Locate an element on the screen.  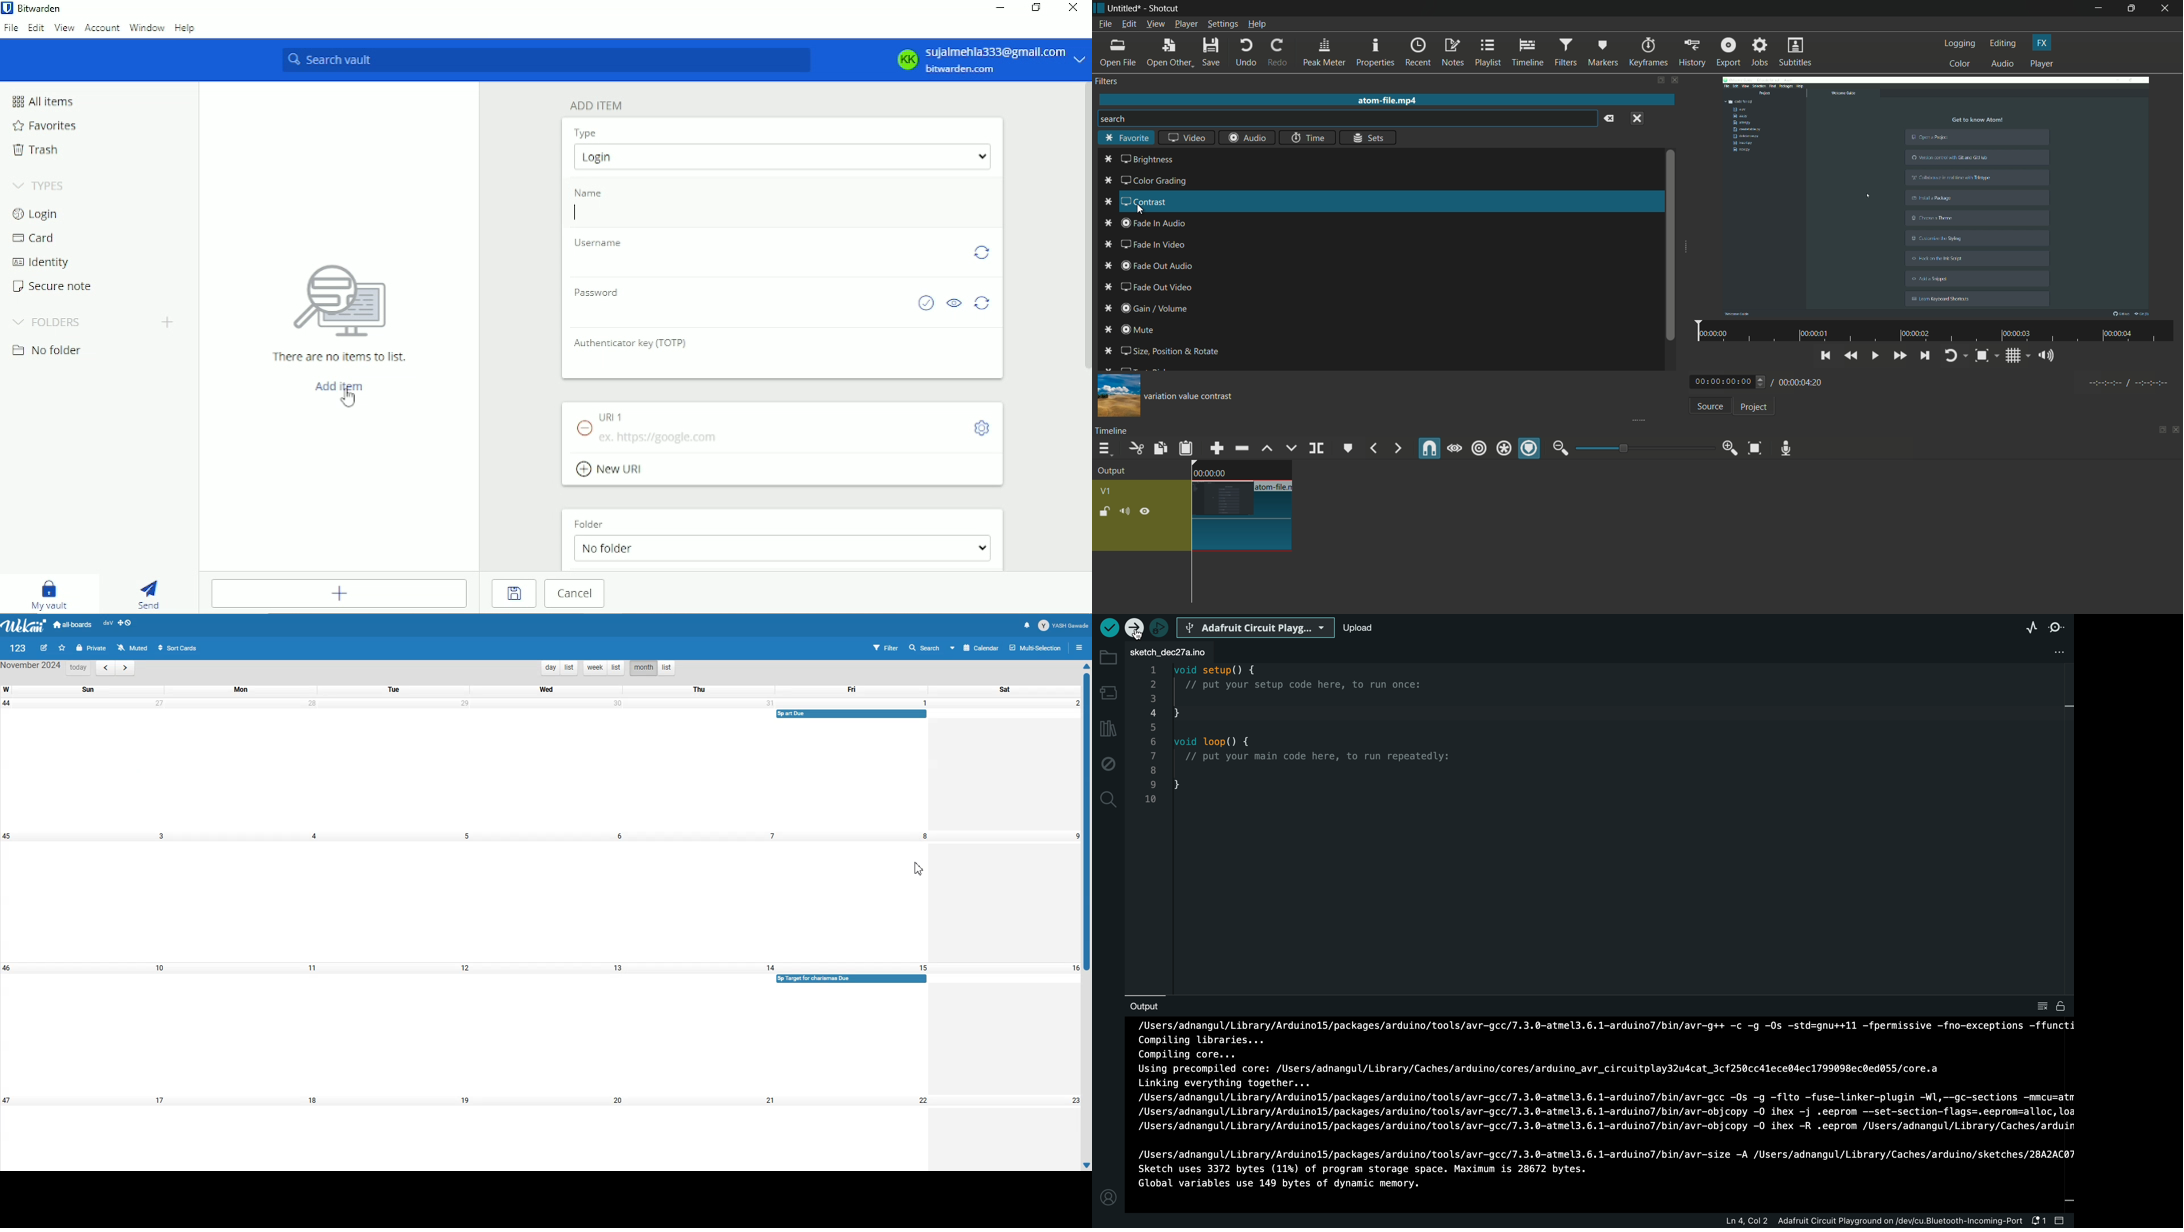
Cursor is located at coordinates (348, 398).